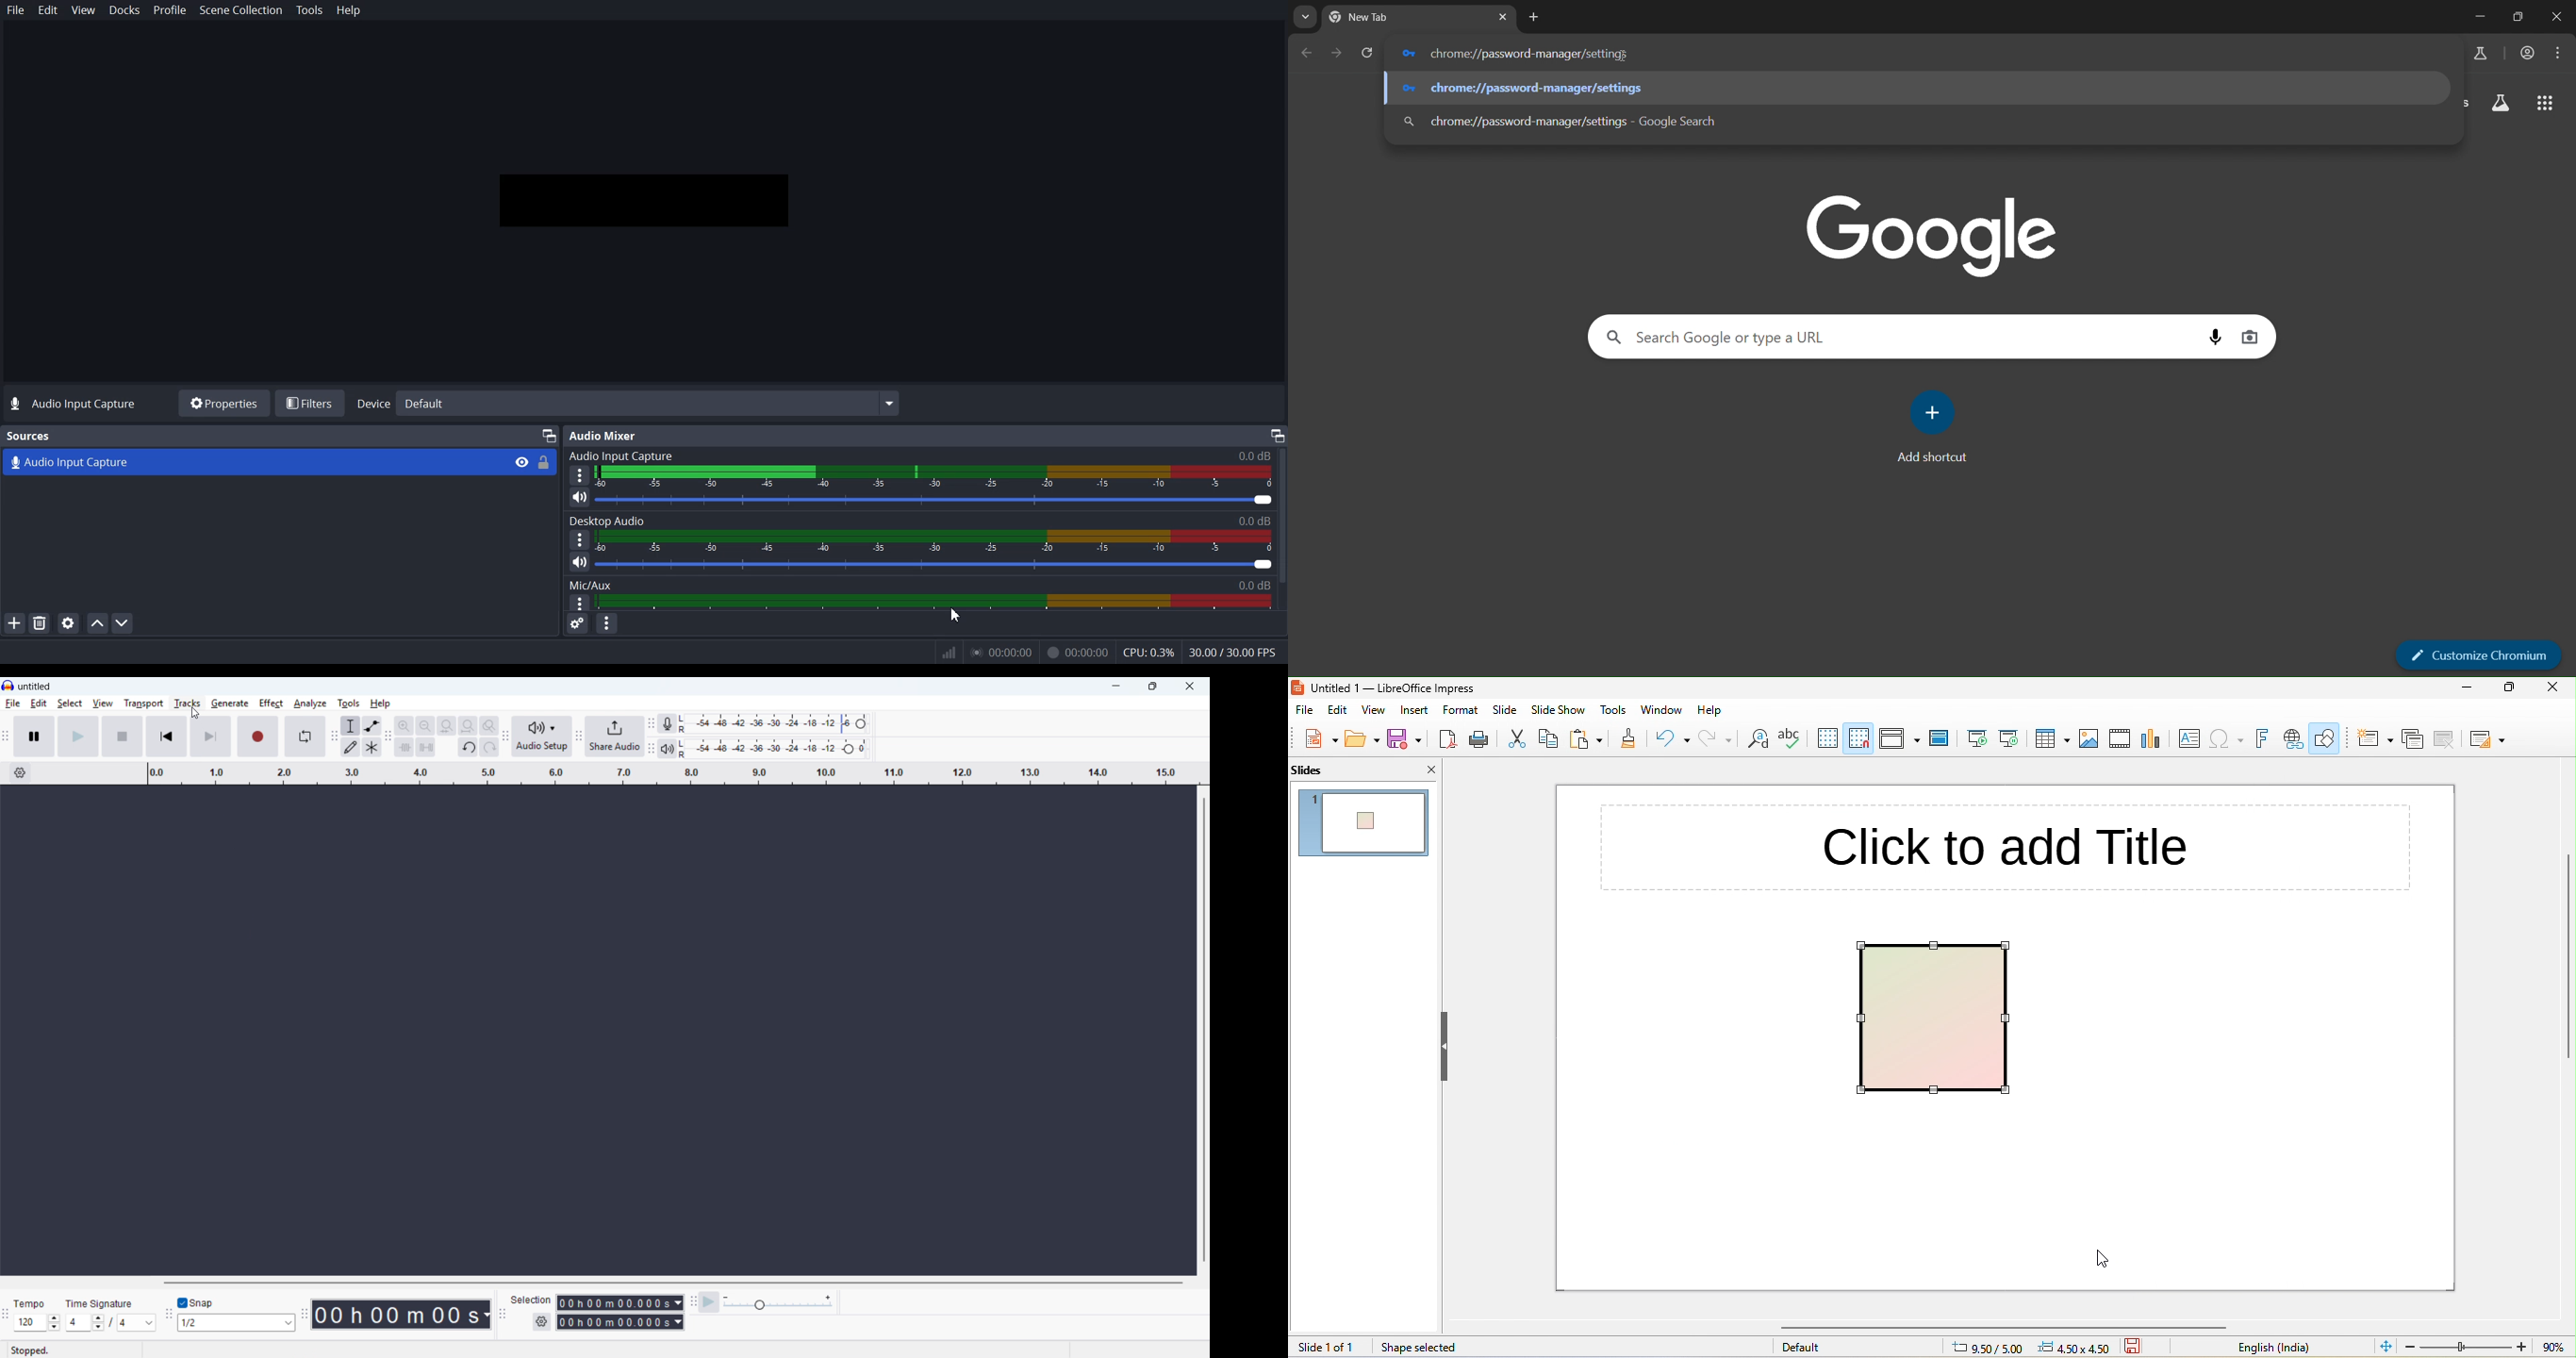 The width and height of the screenshot is (2576, 1372). Describe the element at coordinates (2462, 688) in the screenshot. I see `minimize` at that location.